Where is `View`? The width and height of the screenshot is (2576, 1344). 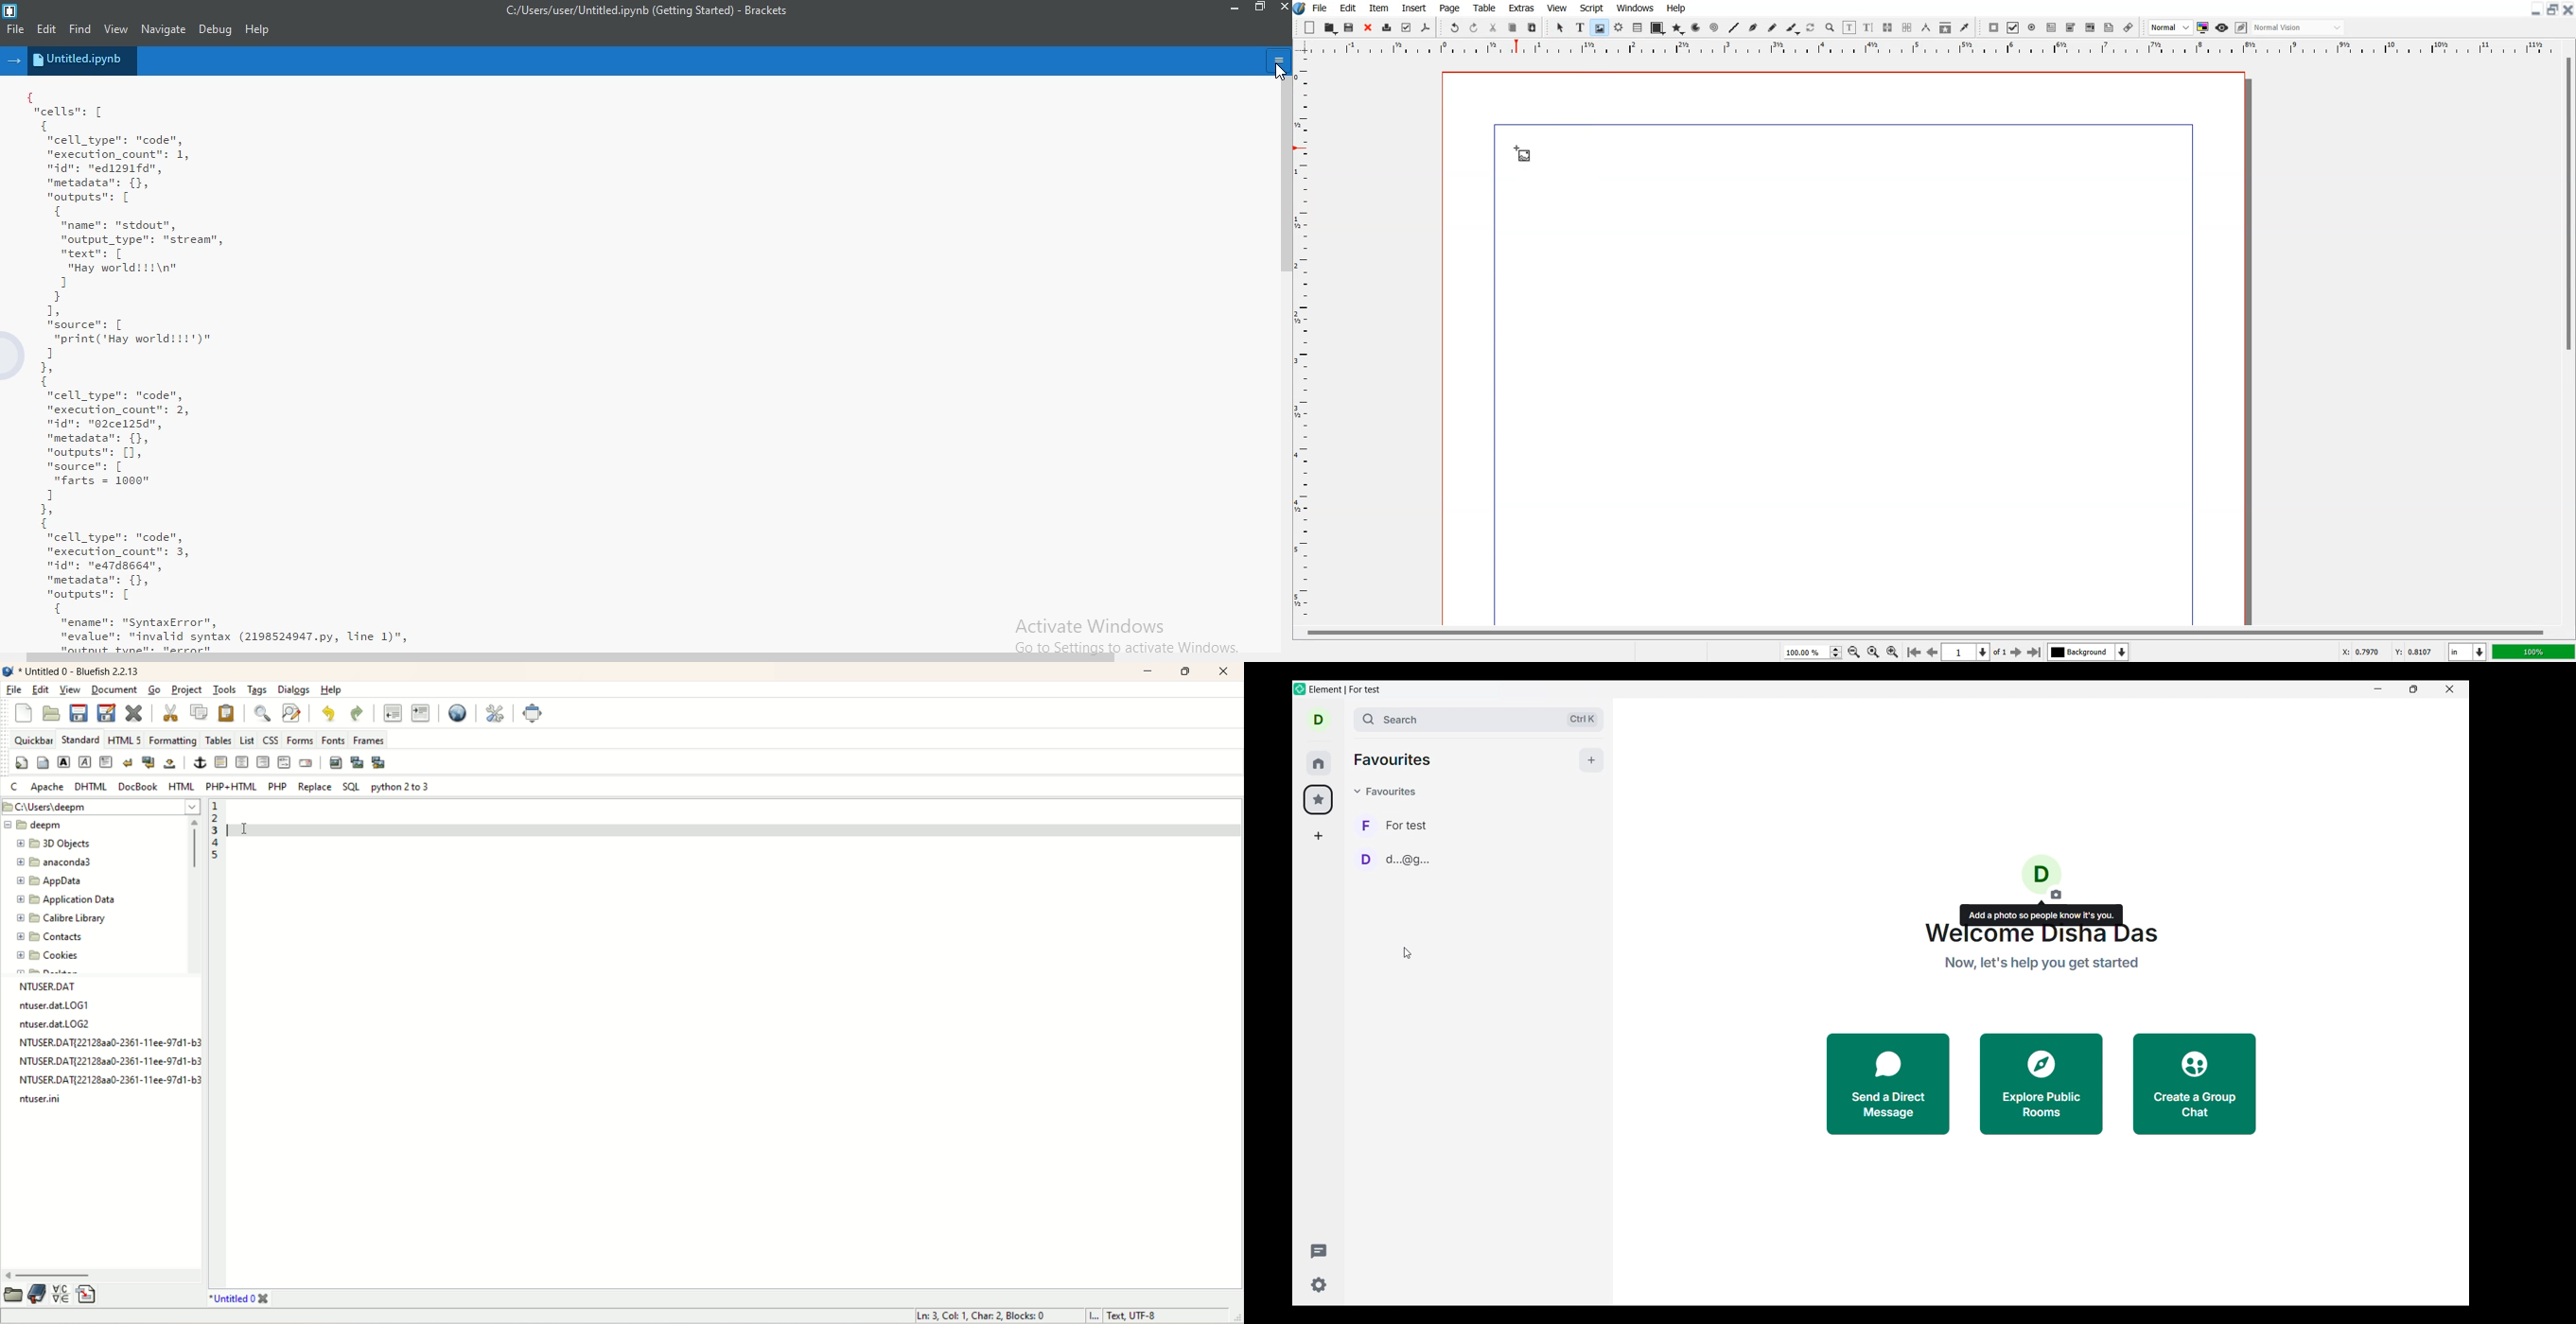 View is located at coordinates (117, 28).